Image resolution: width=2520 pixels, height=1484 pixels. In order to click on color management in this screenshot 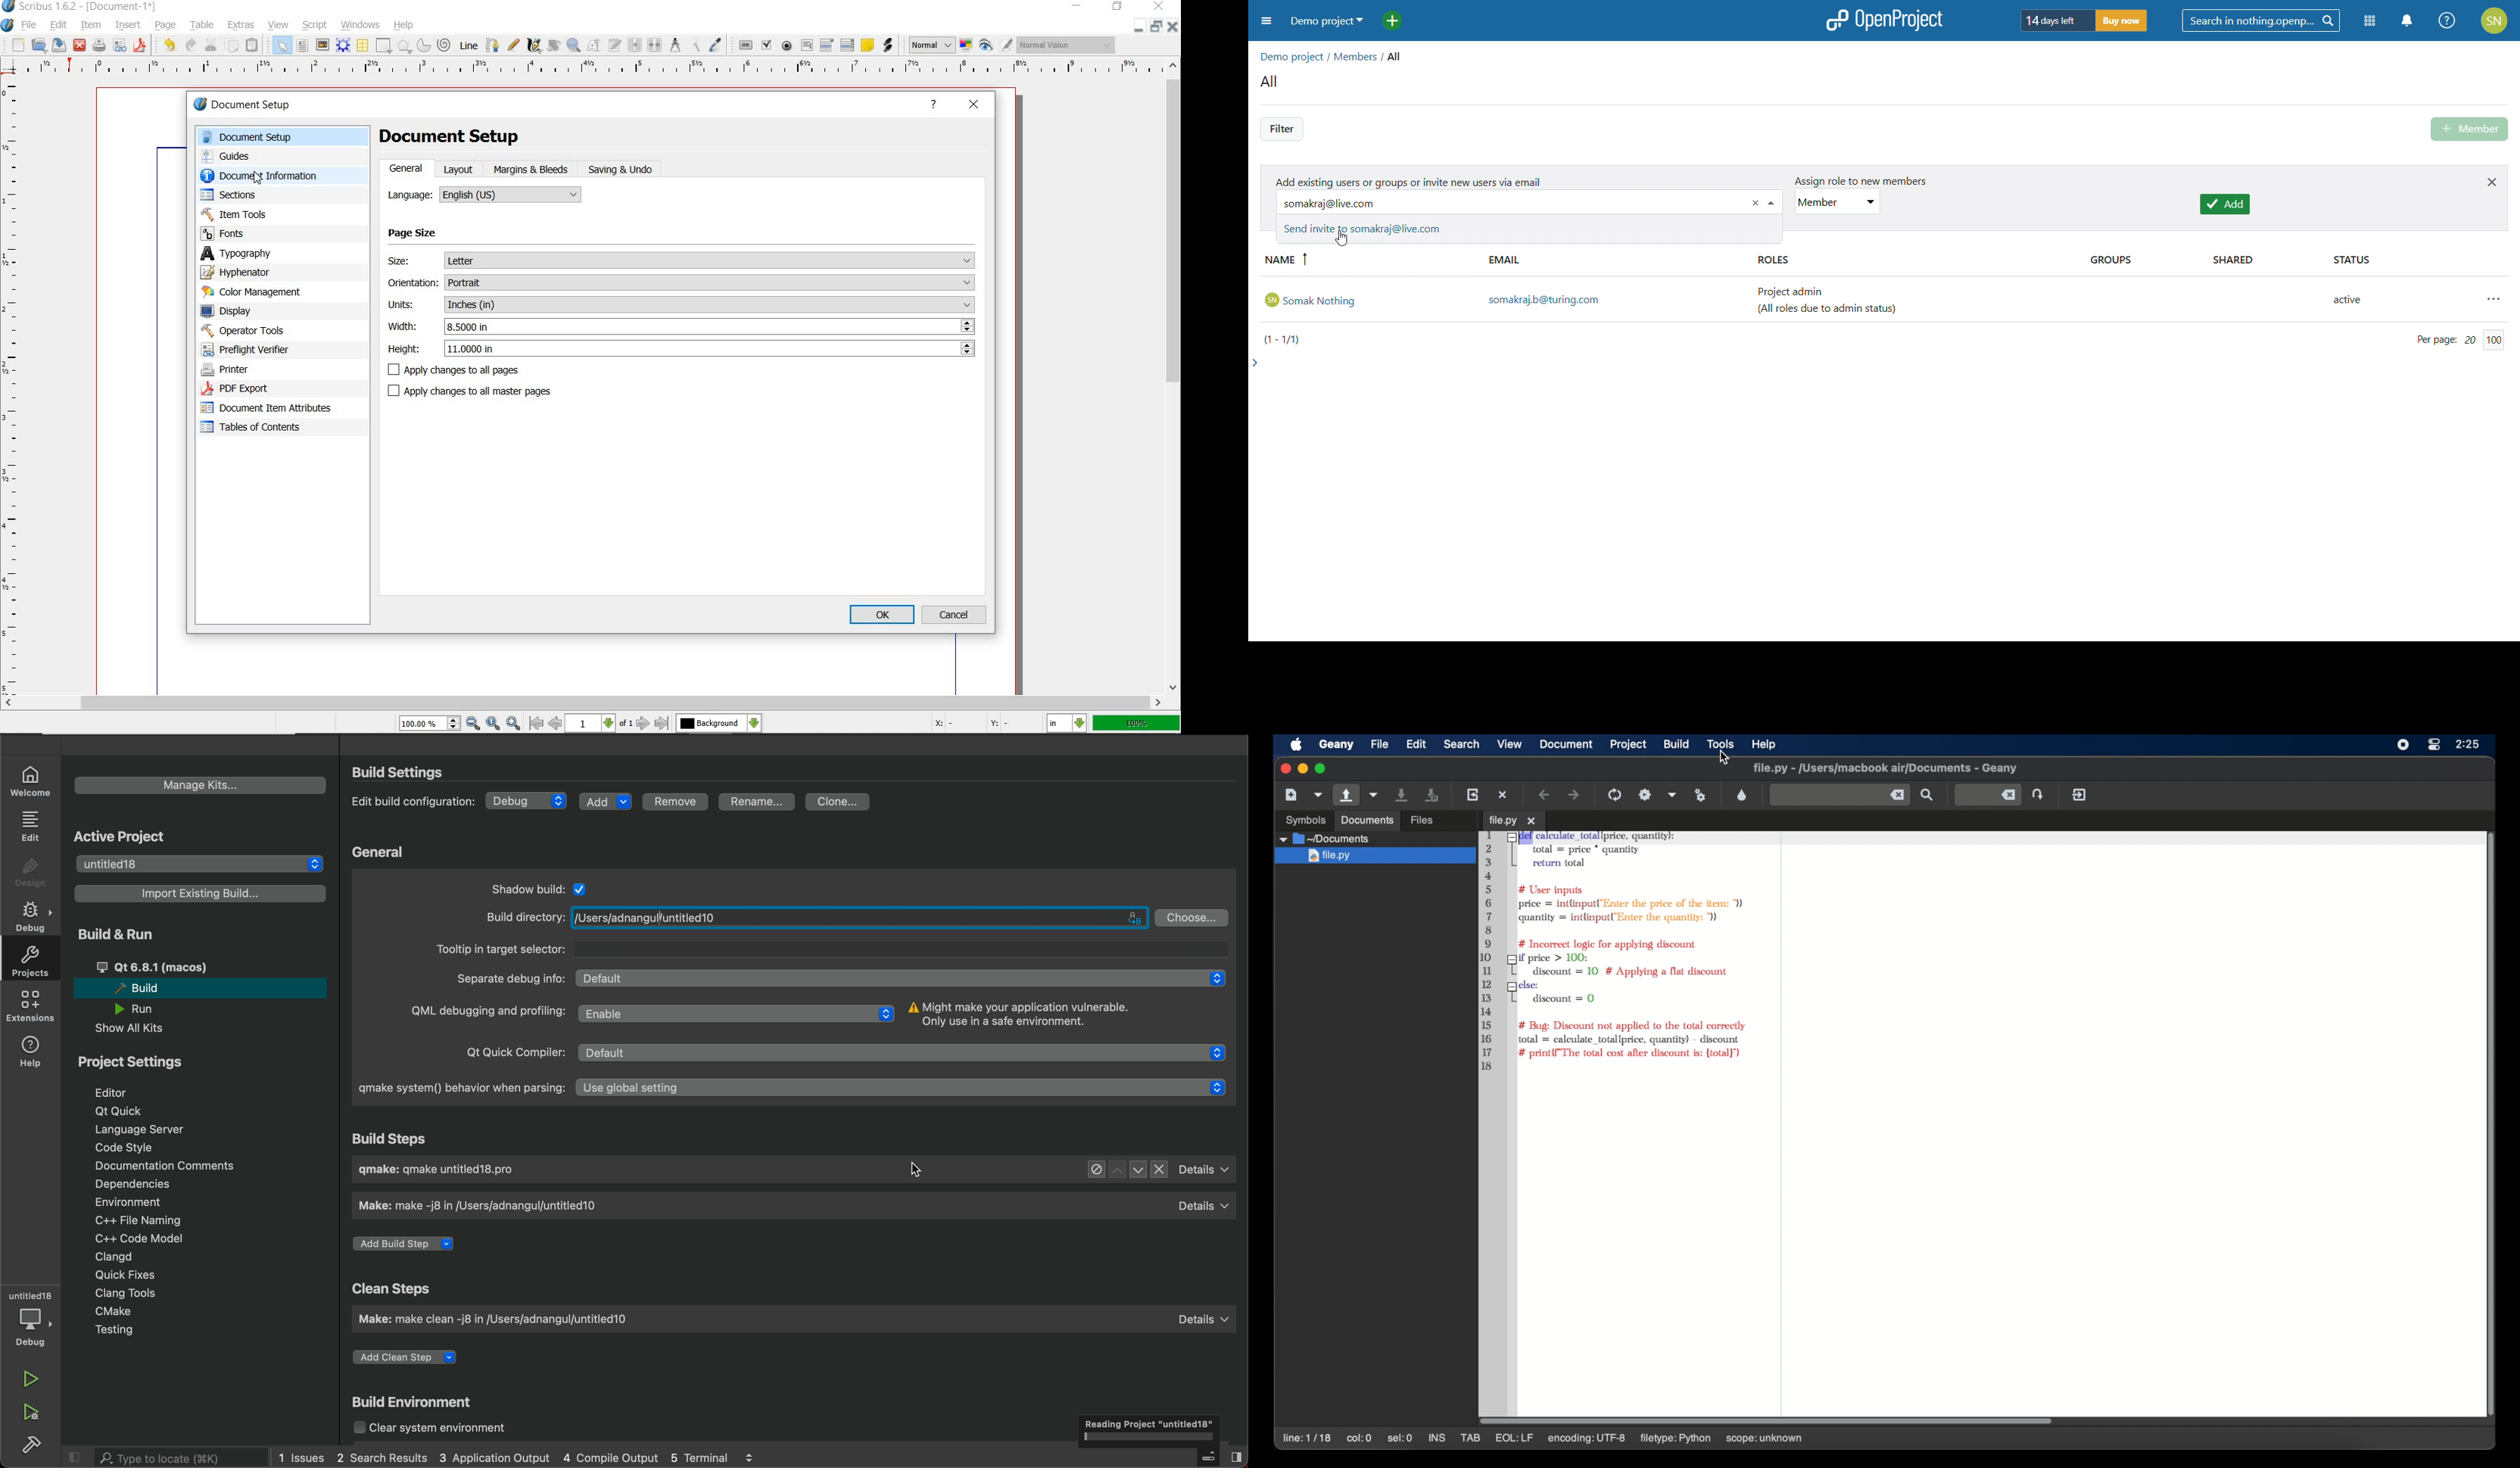, I will do `click(255, 292)`.